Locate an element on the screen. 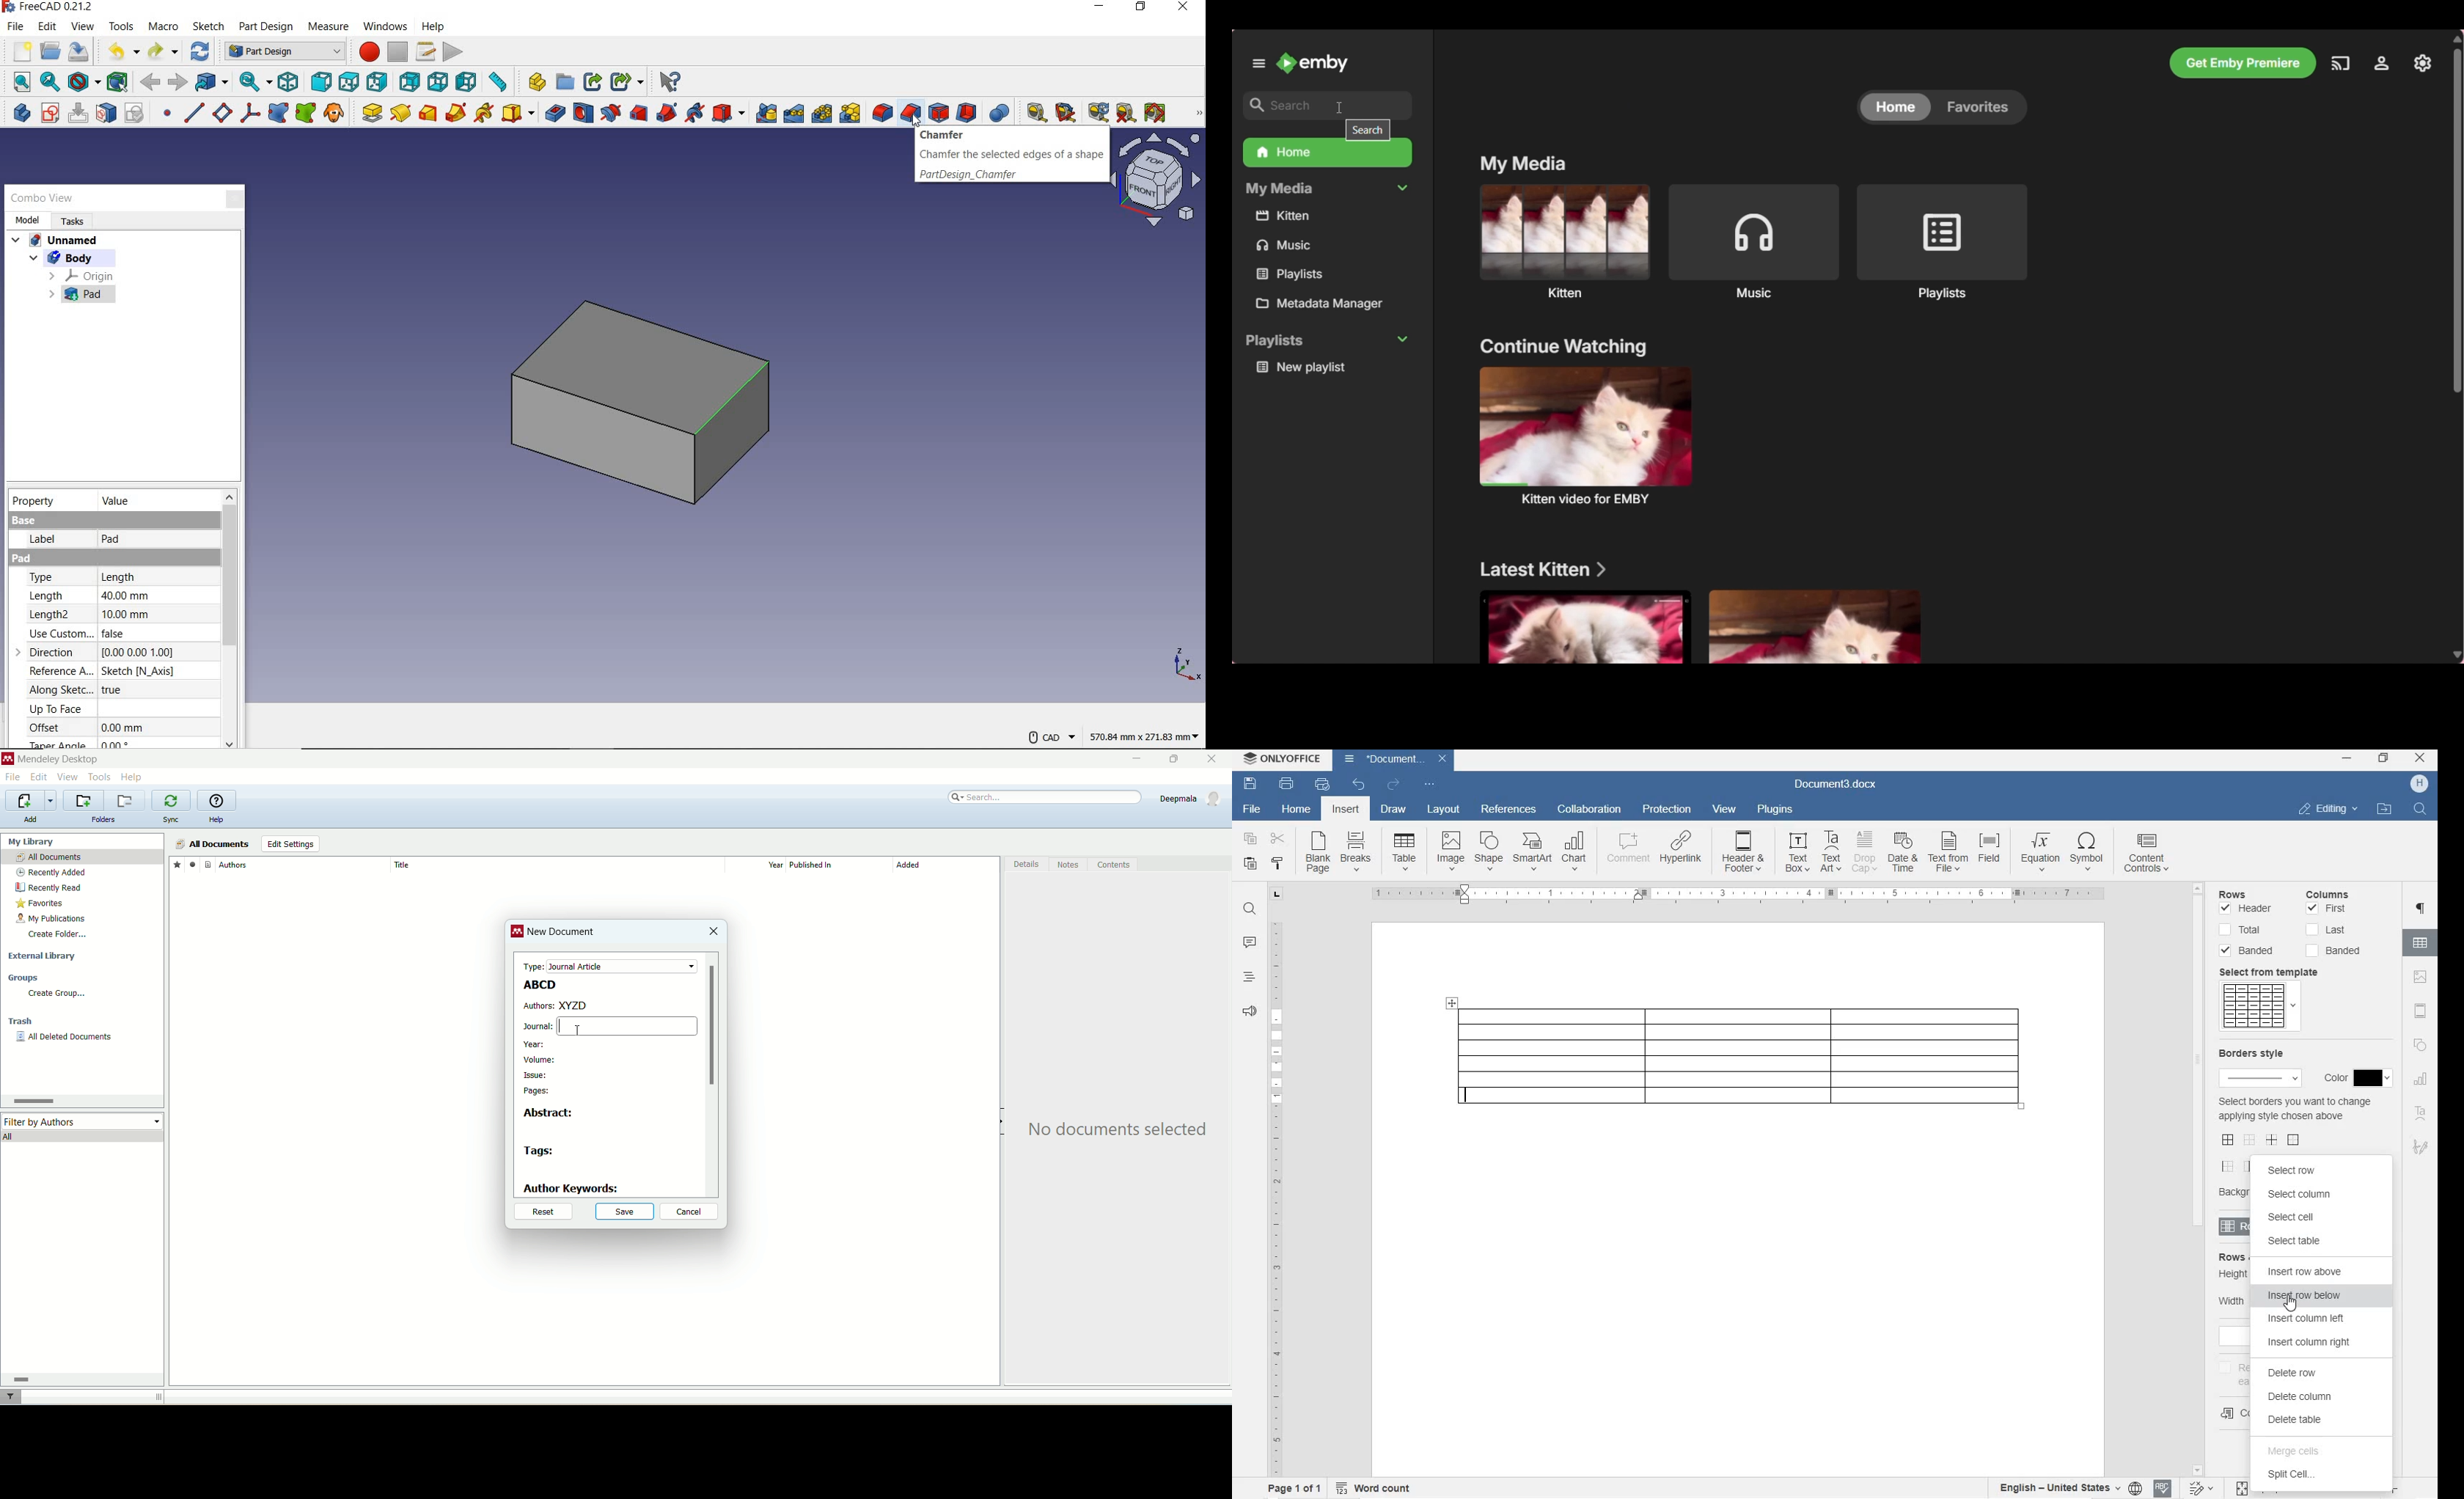 The width and height of the screenshot is (2464, 1512). SIGNATURE is located at coordinates (2421, 1144).